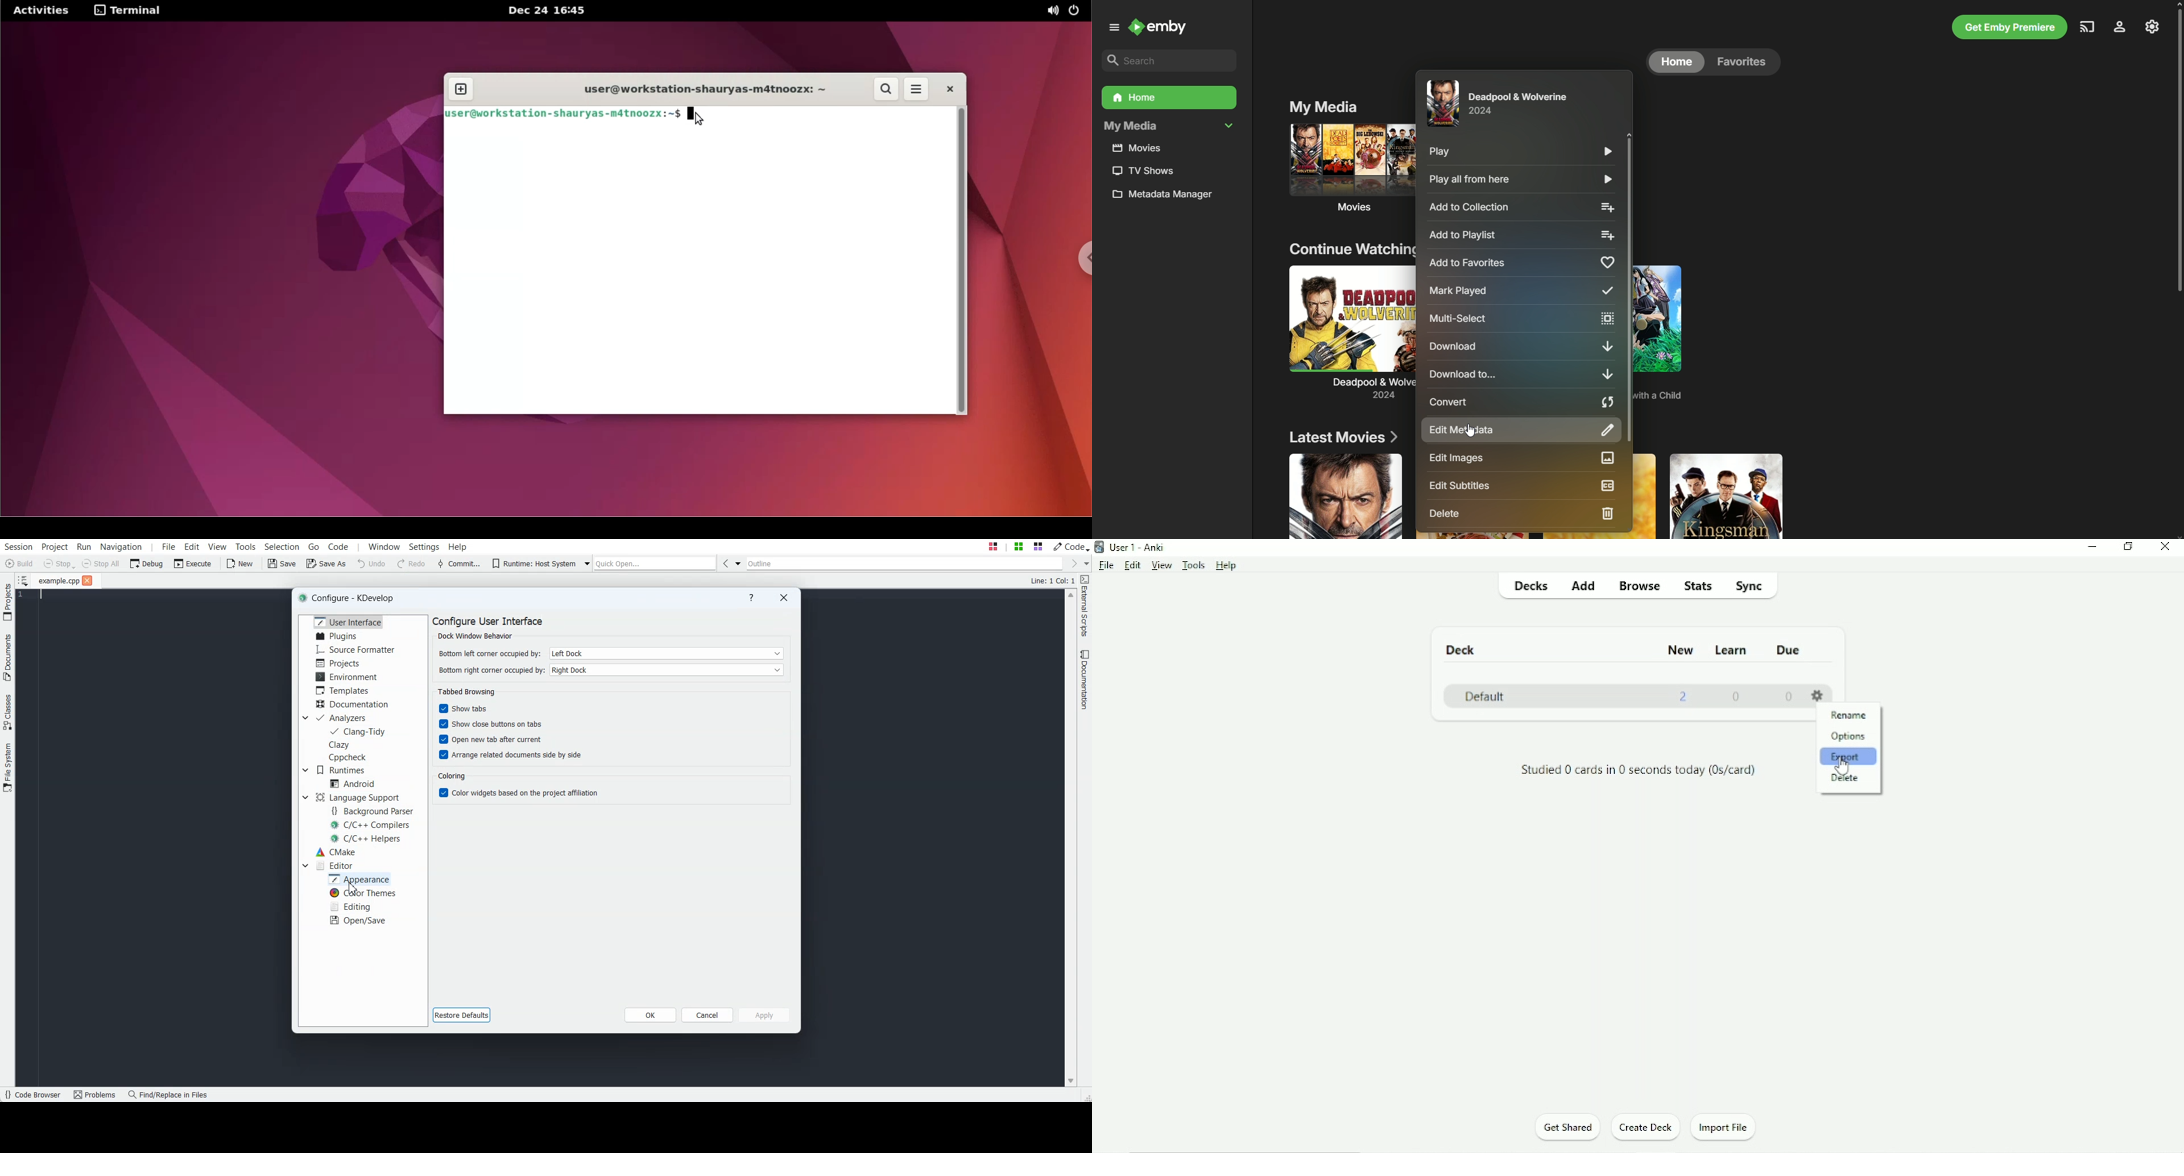 This screenshot has width=2184, height=1176. I want to click on Export, so click(1851, 757).